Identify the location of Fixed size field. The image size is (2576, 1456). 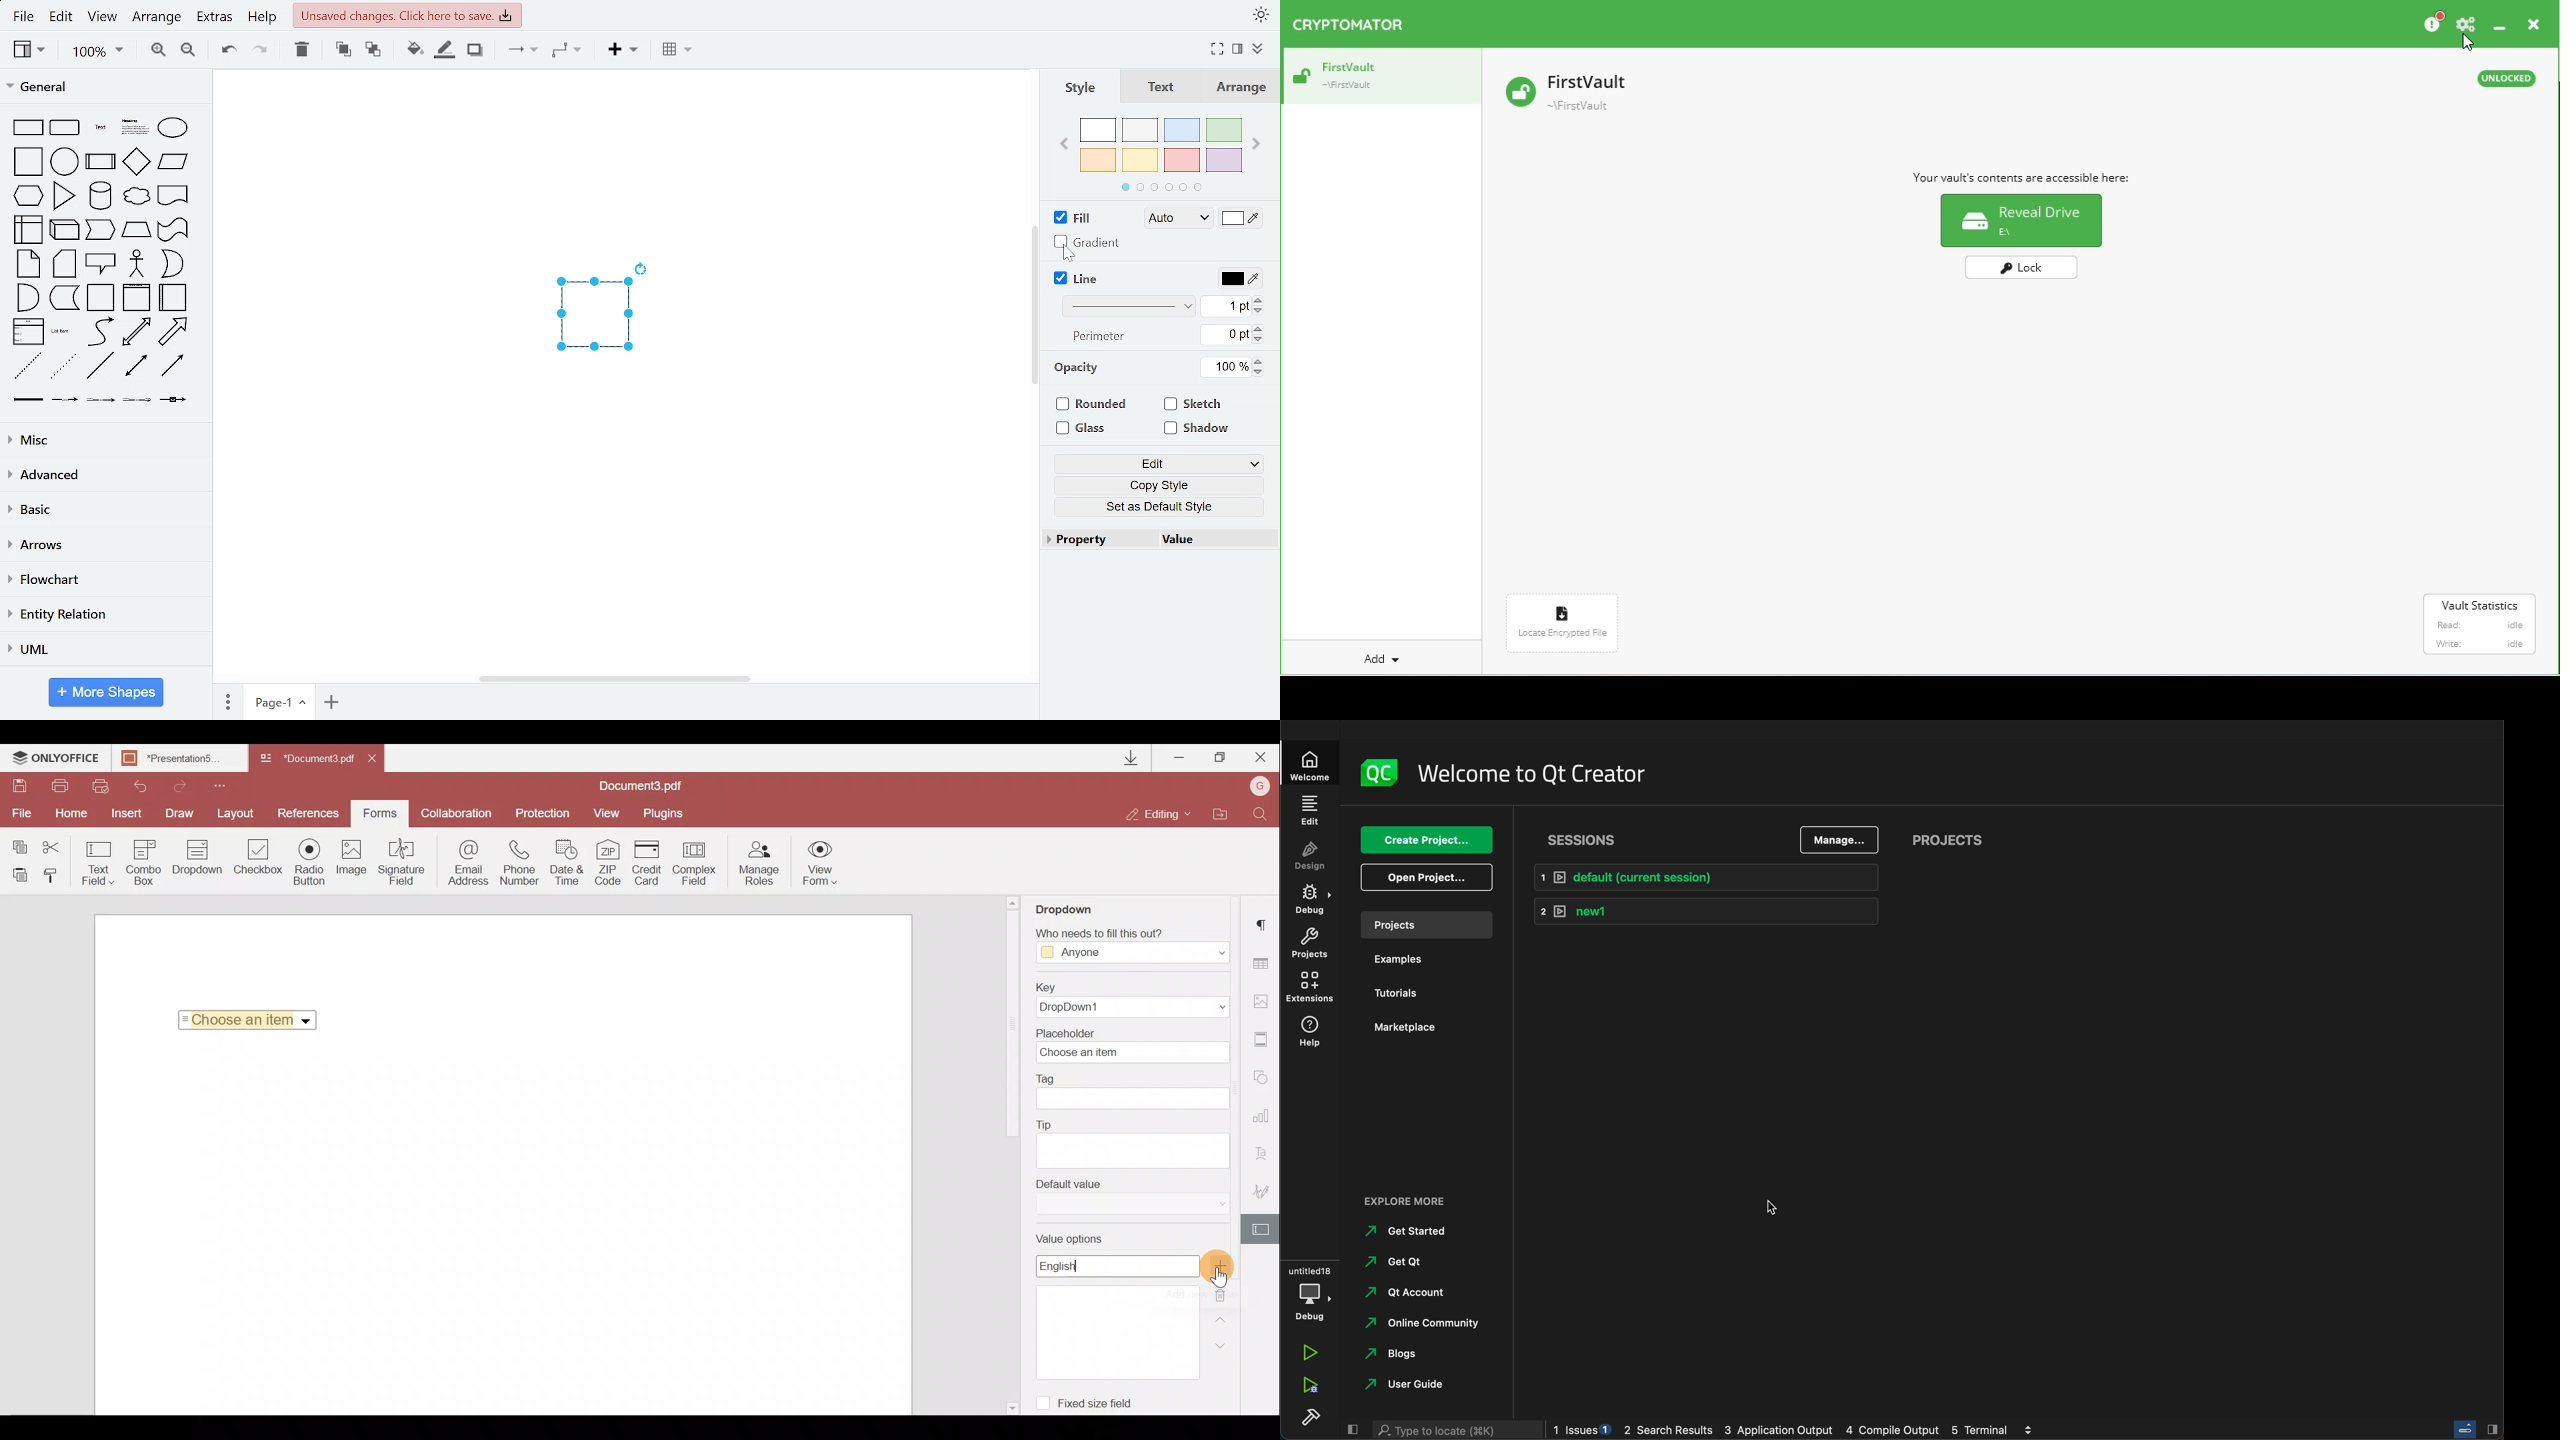
(1091, 1401).